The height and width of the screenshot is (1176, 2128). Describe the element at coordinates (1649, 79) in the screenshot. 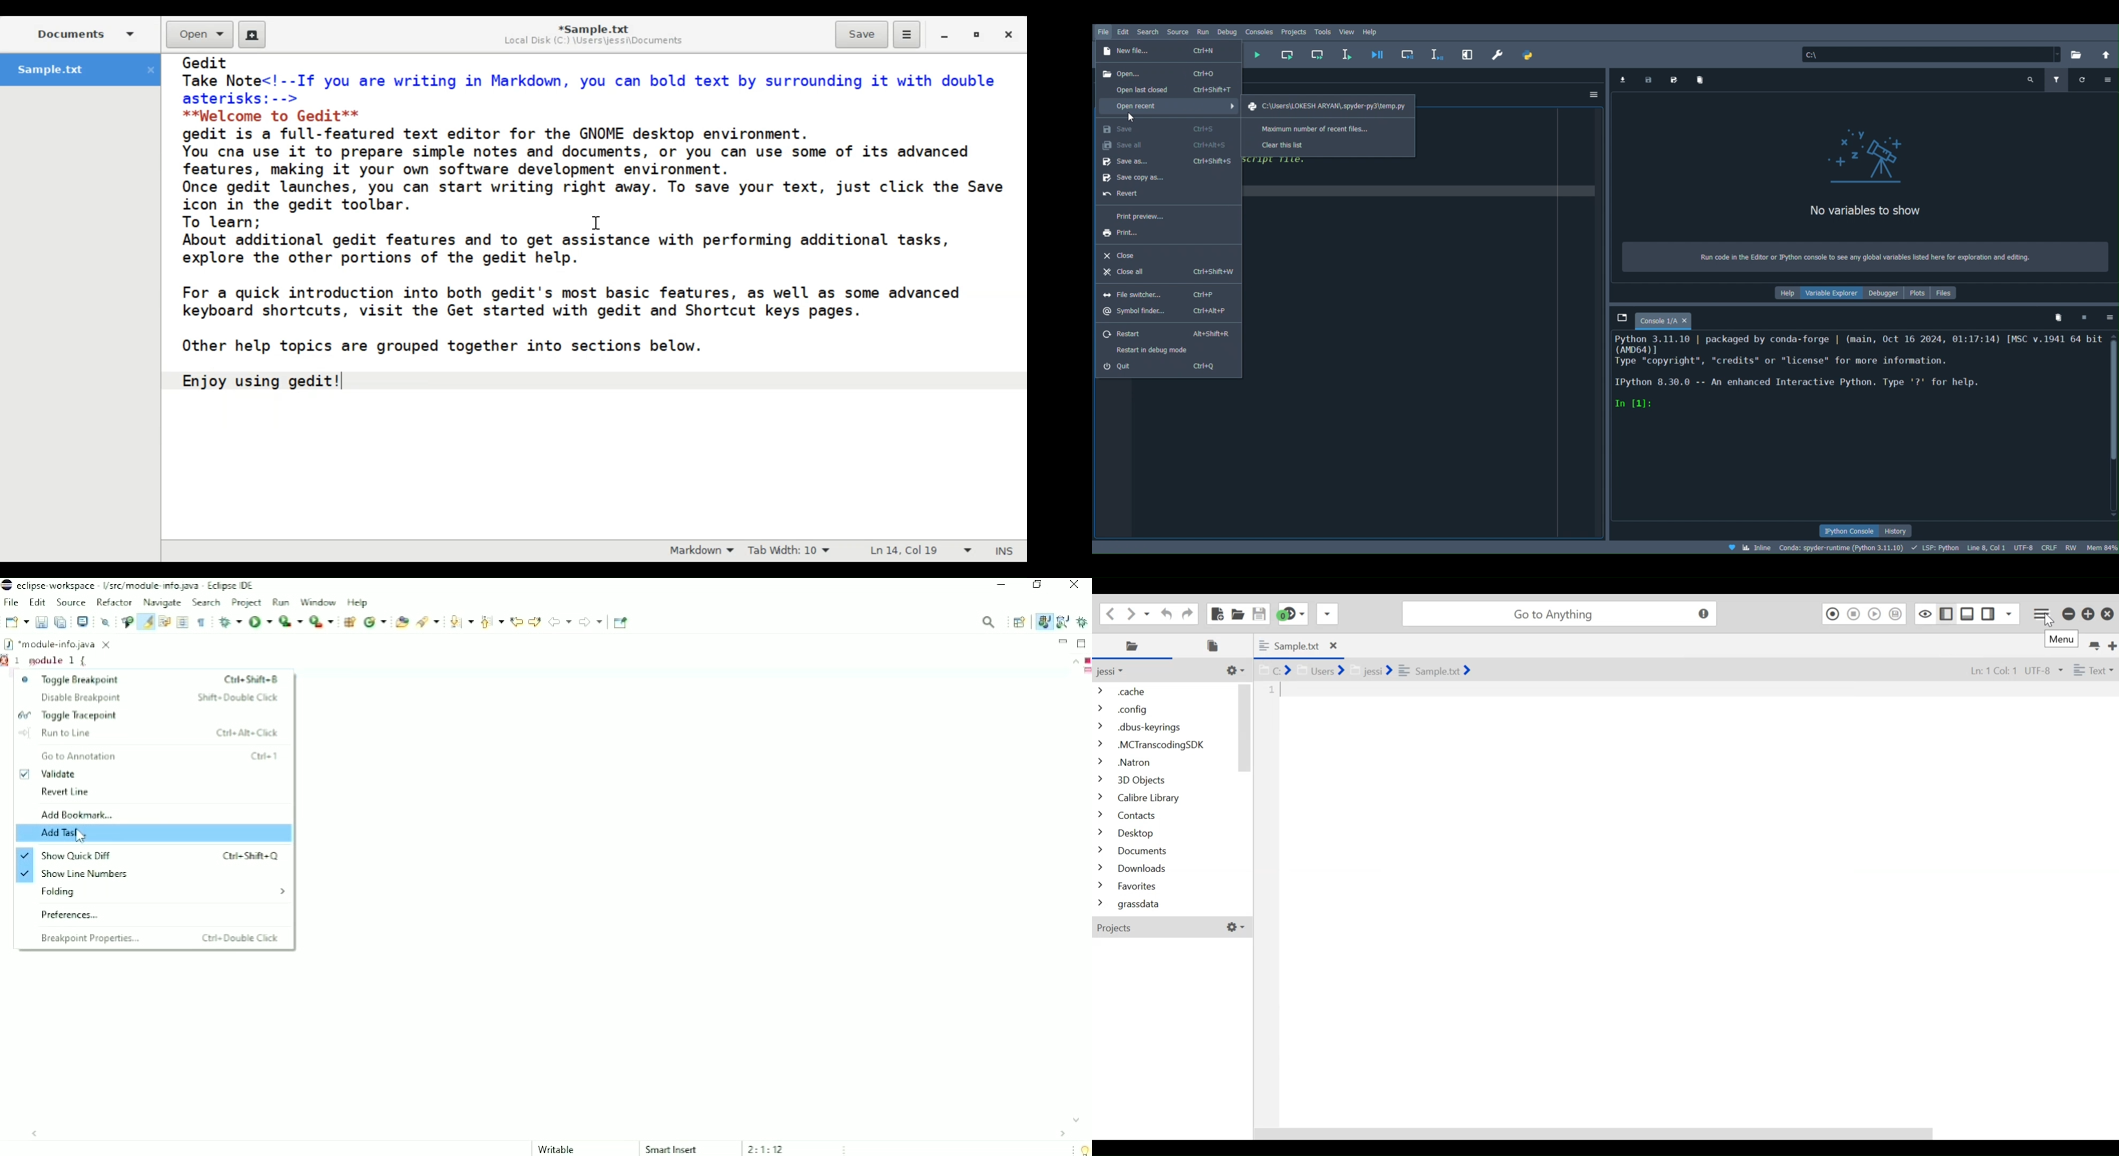

I see `Save data` at that location.